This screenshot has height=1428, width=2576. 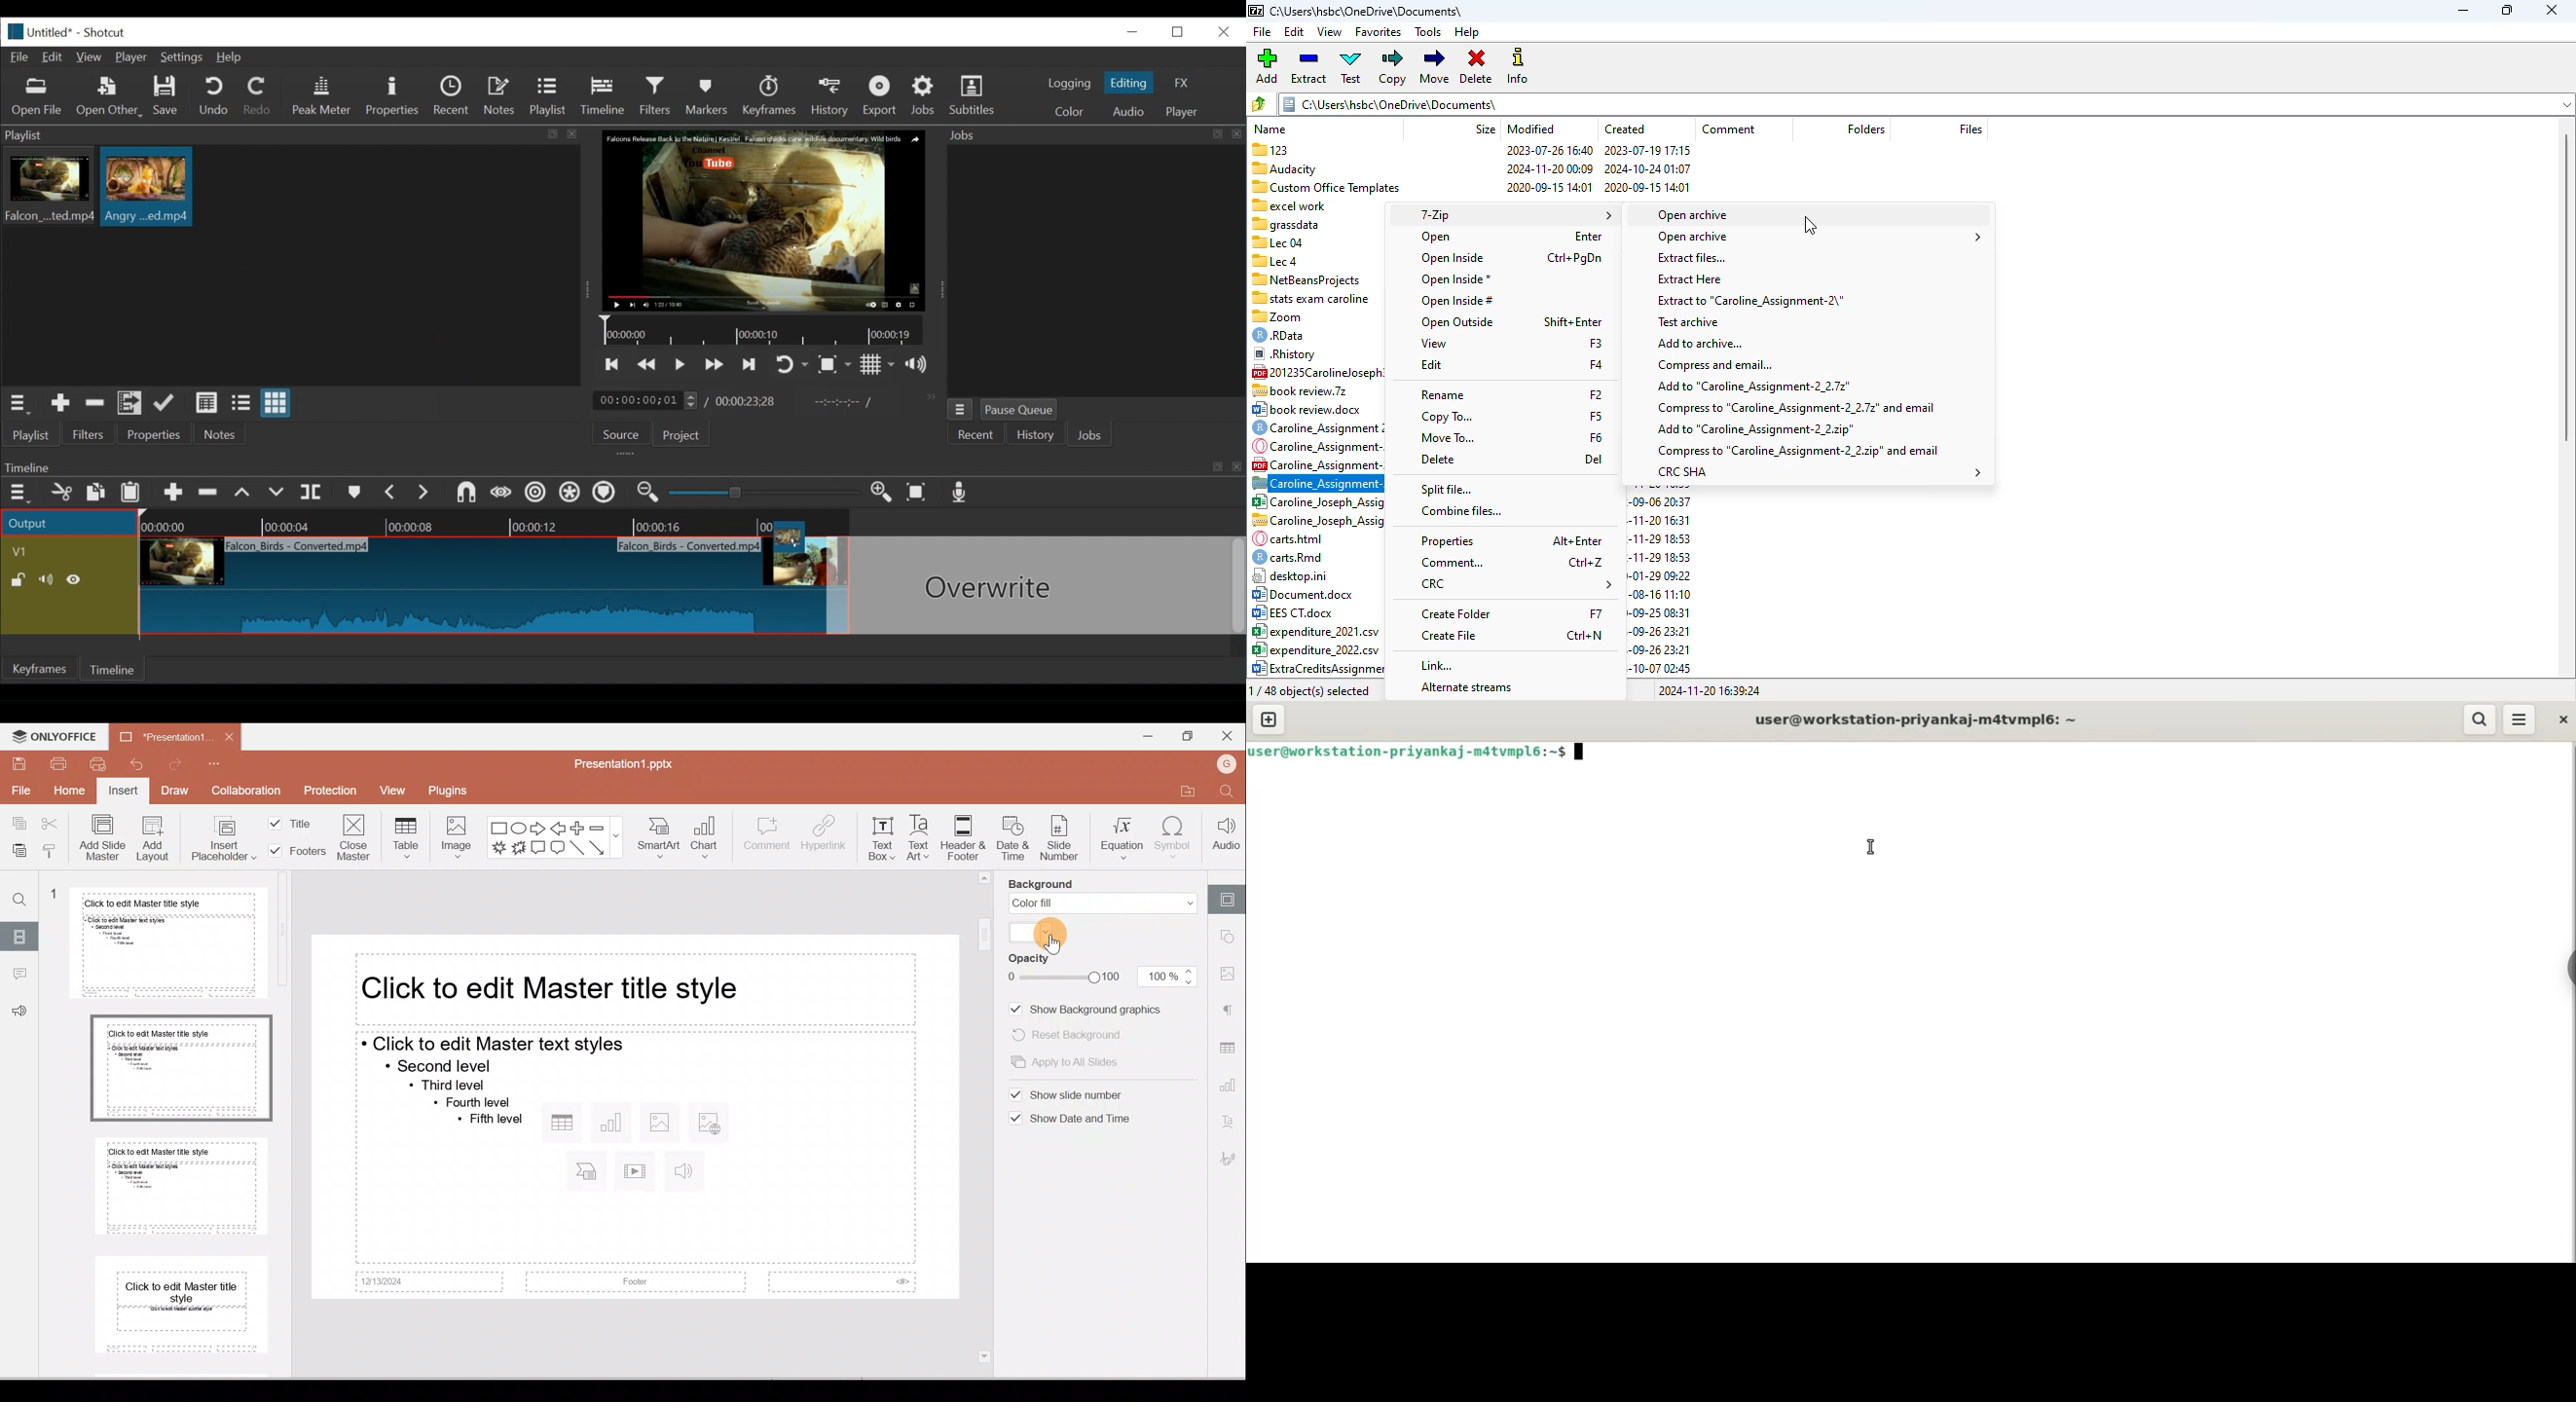 I want to click on playlist menu, so click(x=21, y=402).